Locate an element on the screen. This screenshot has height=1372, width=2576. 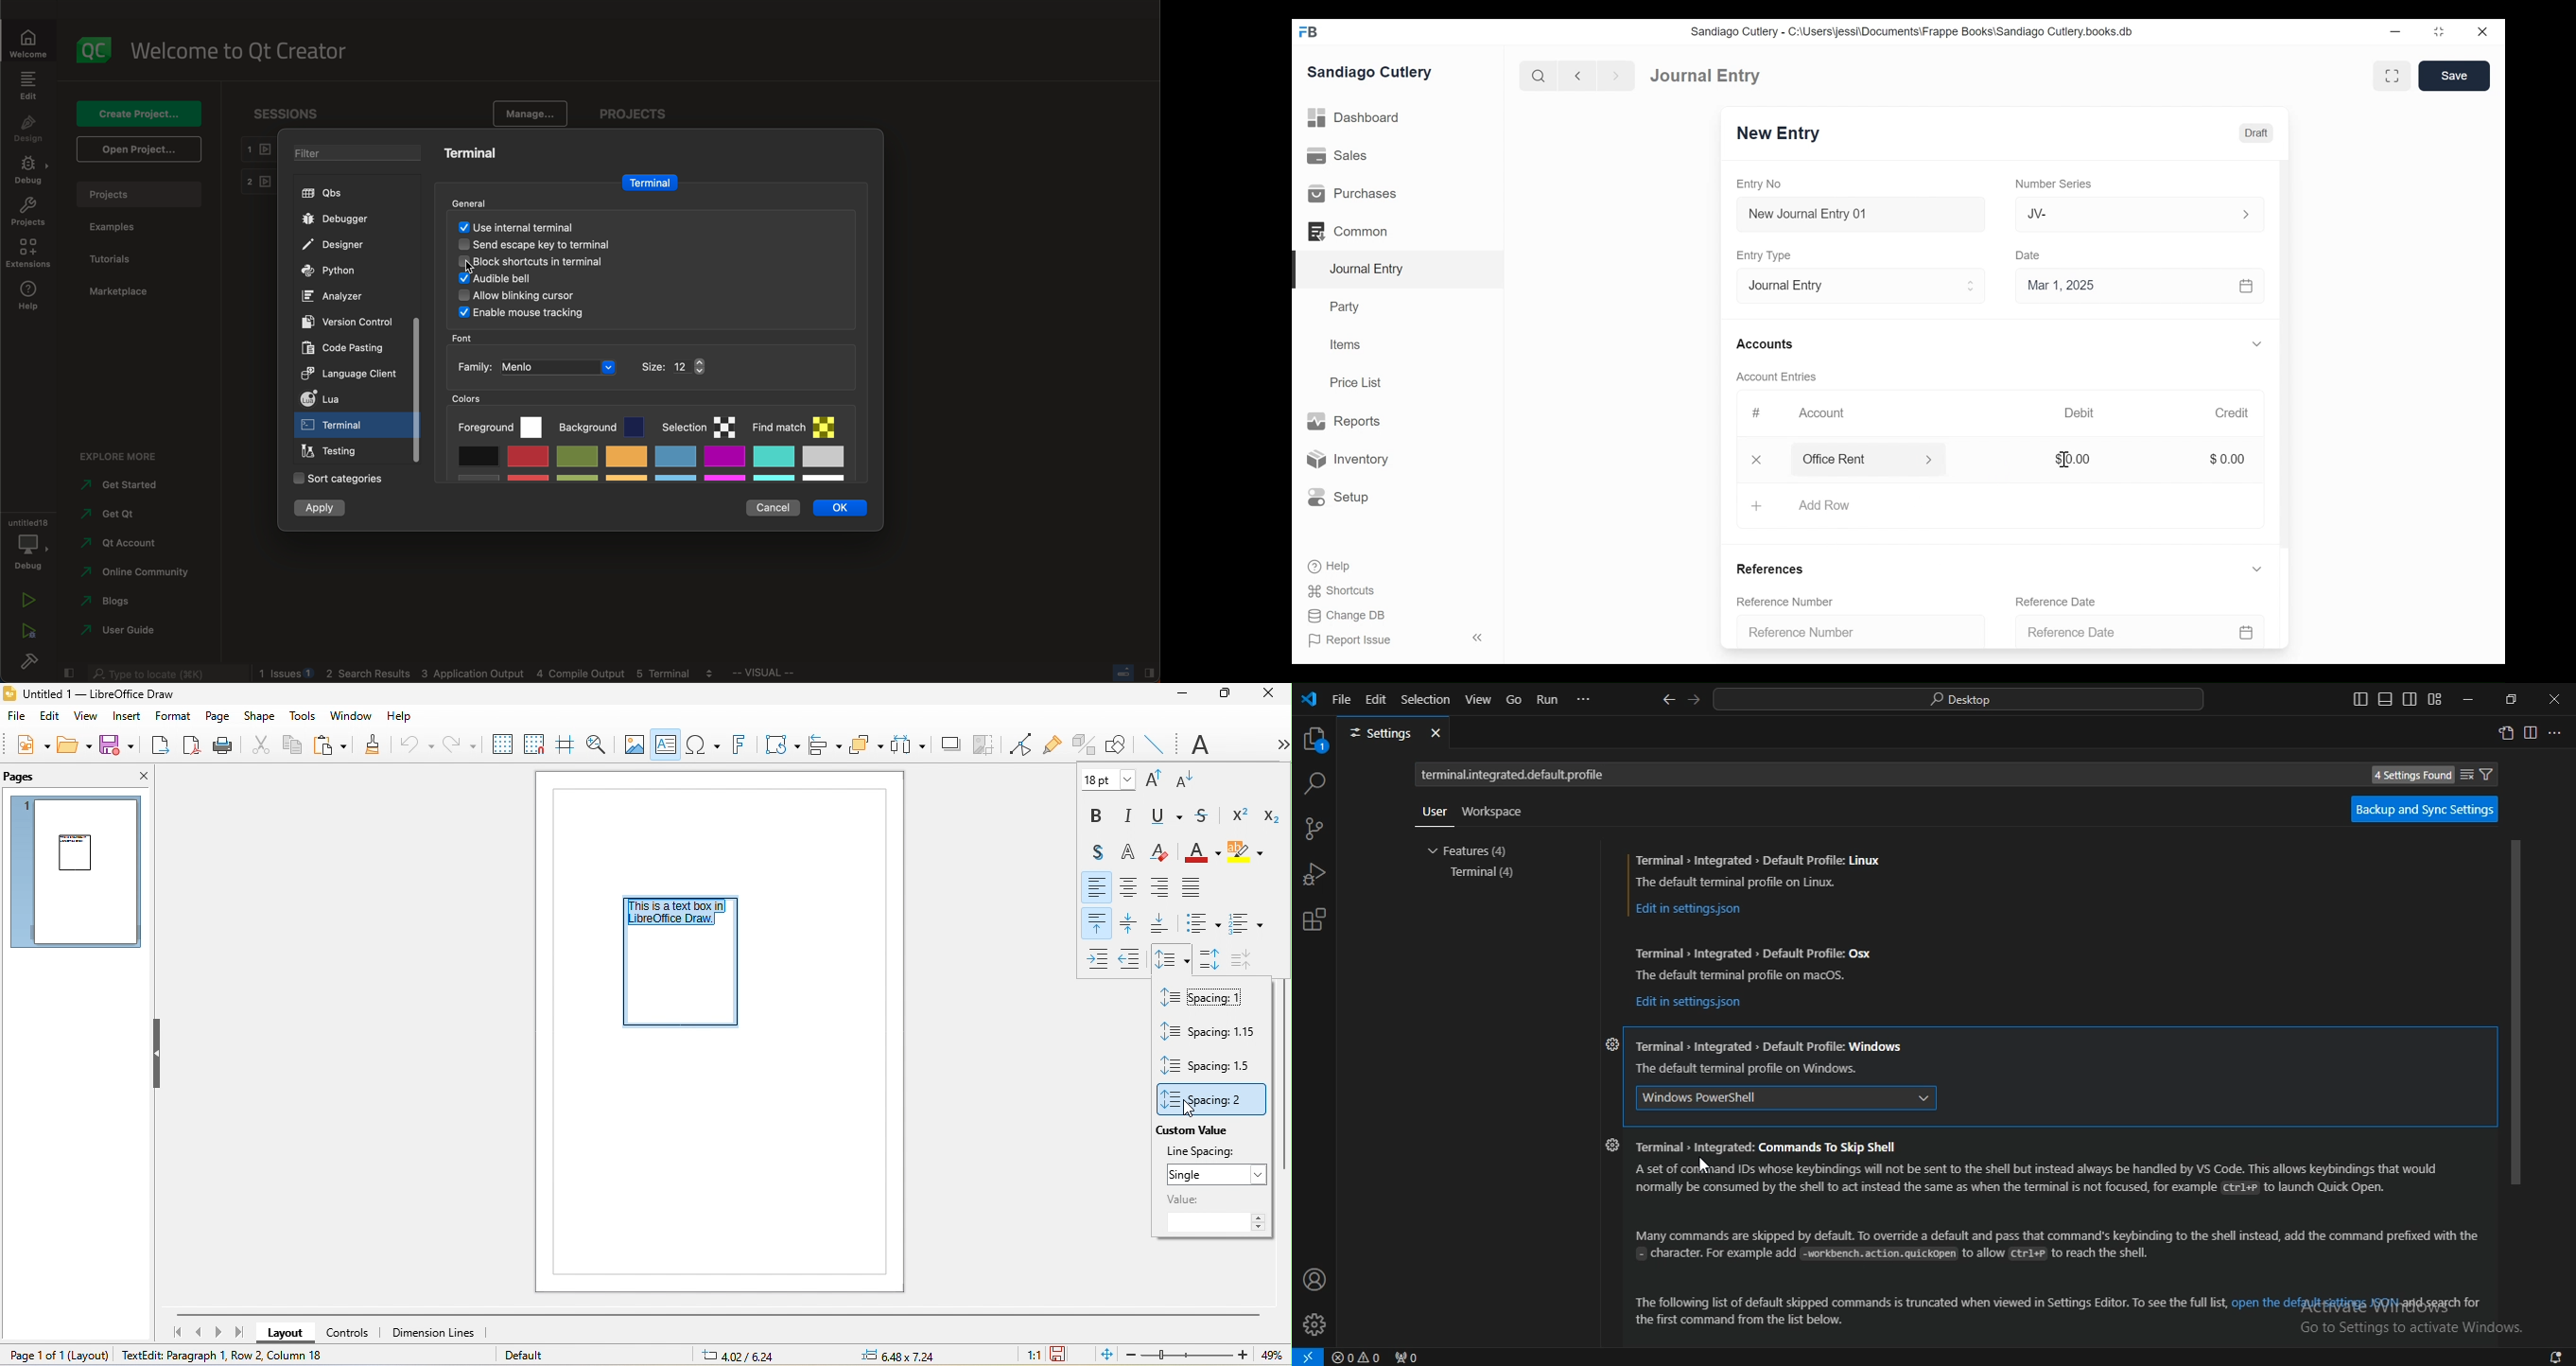
display to grids is located at coordinates (500, 744).